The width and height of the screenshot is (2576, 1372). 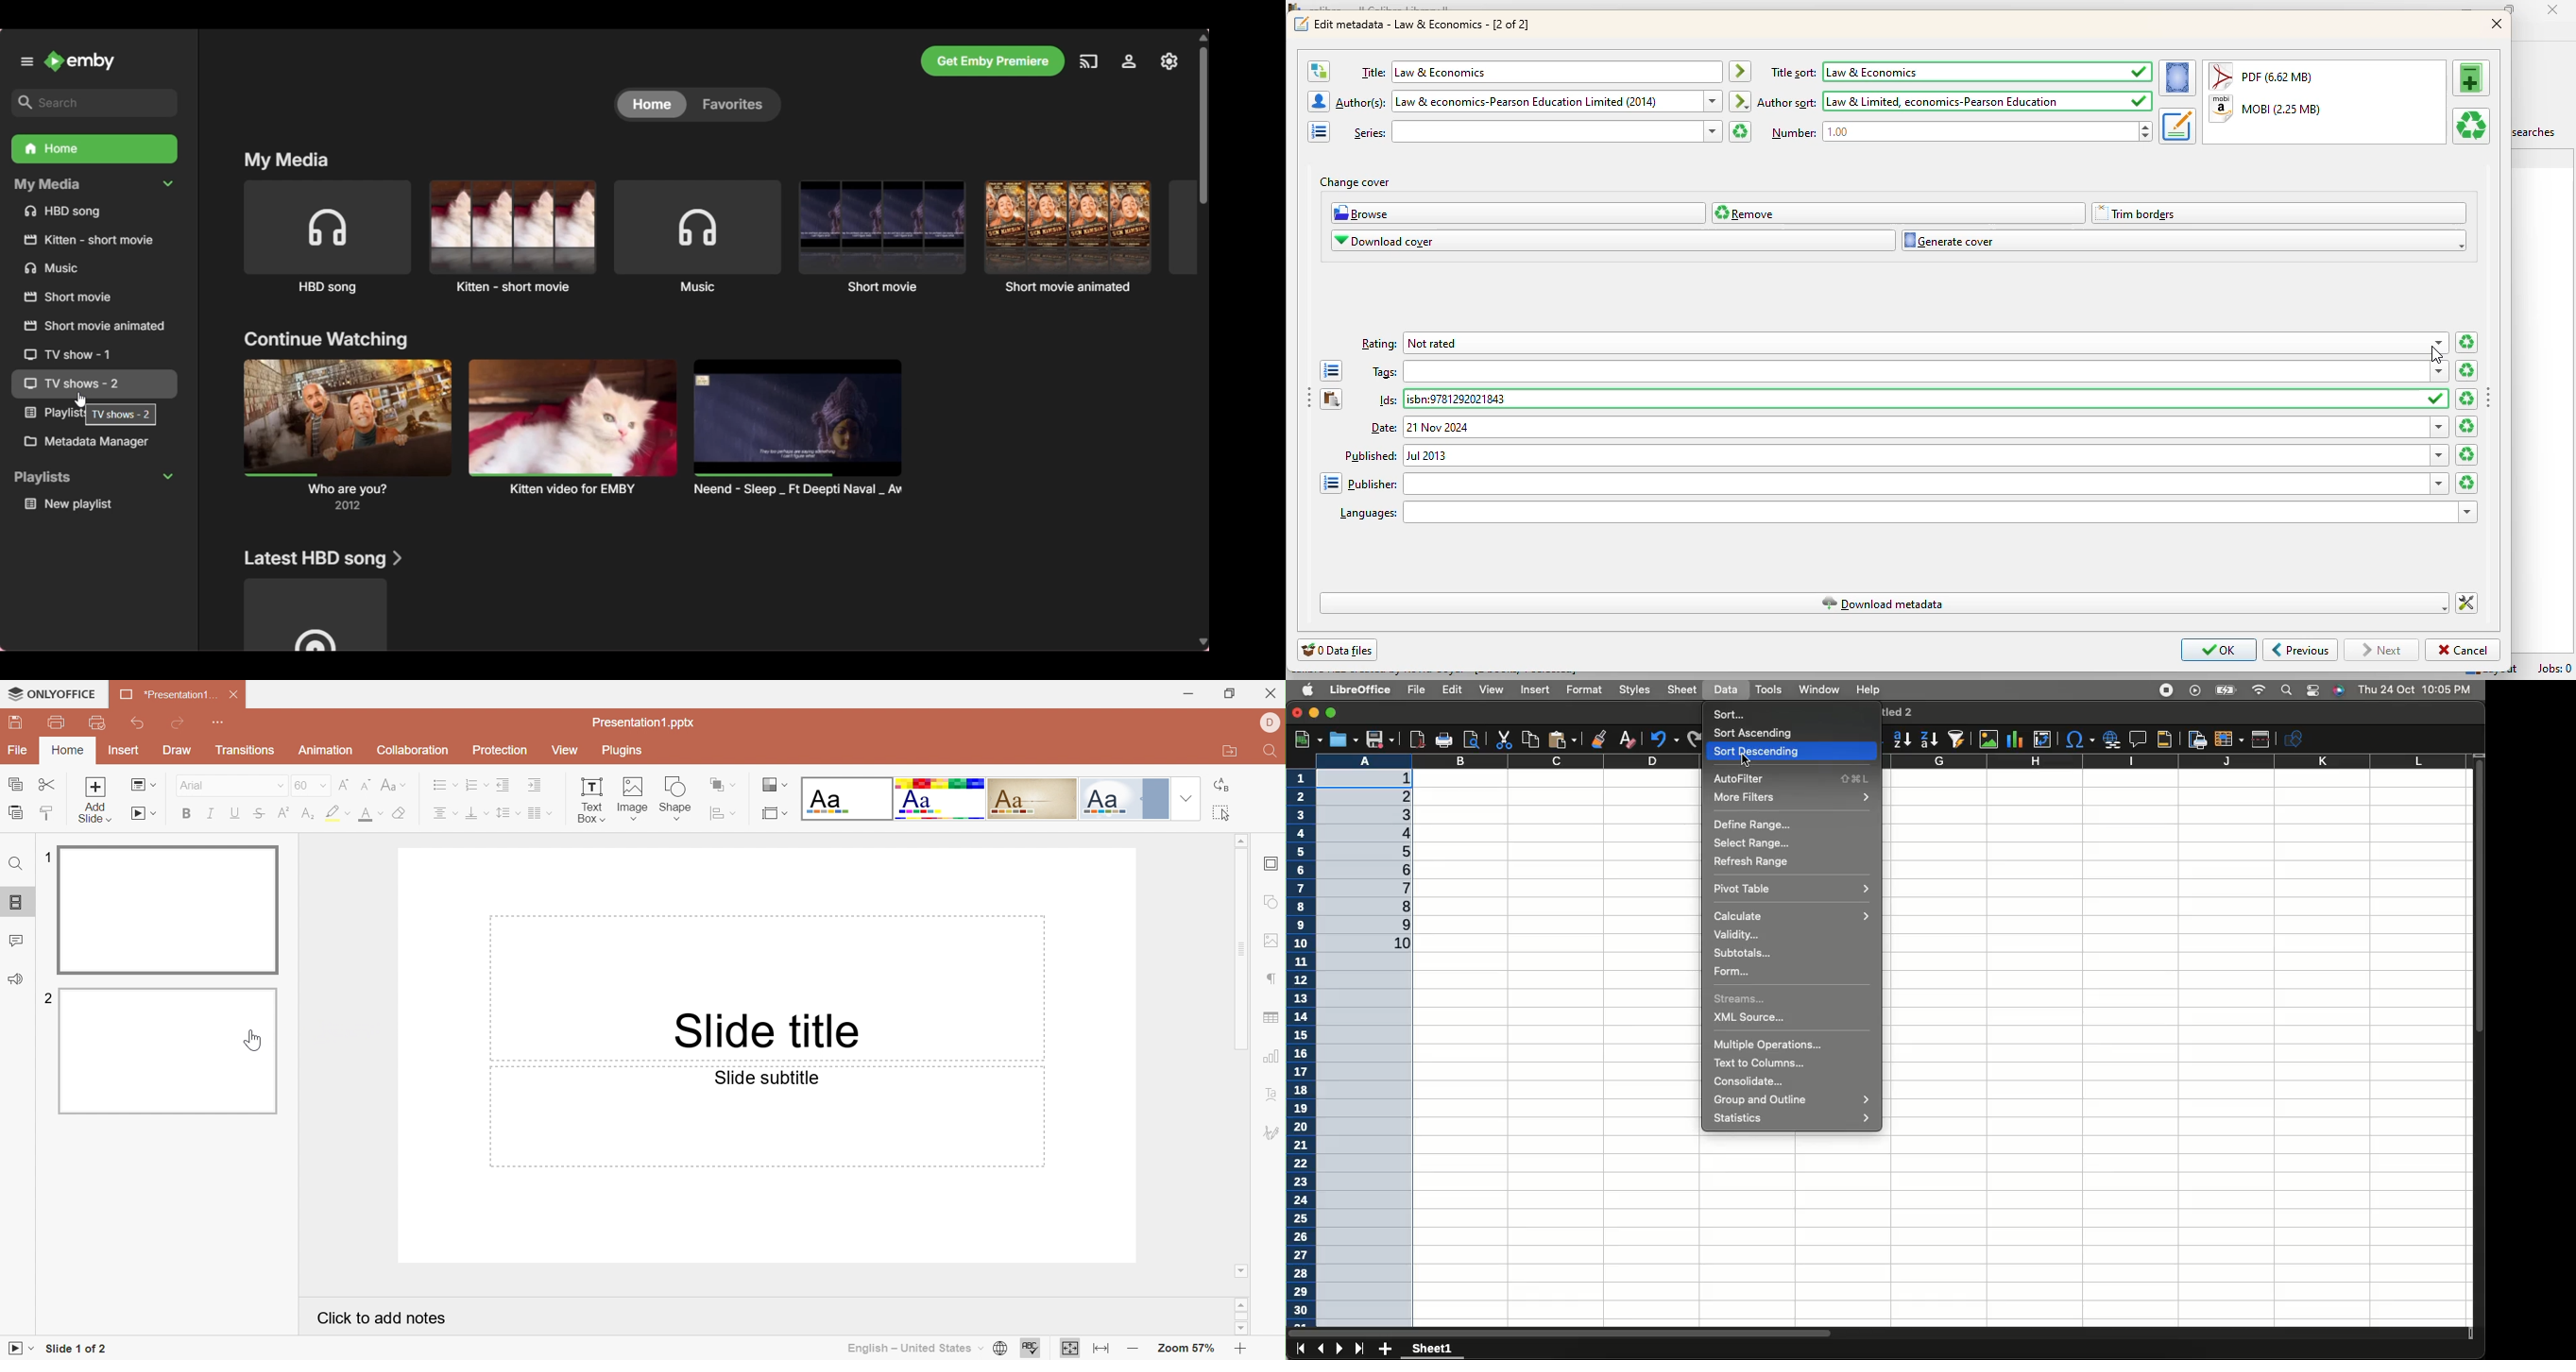 What do you see at coordinates (590, 801) in the screenshot?
I see `Text Box` at bounding box center [590, 801].